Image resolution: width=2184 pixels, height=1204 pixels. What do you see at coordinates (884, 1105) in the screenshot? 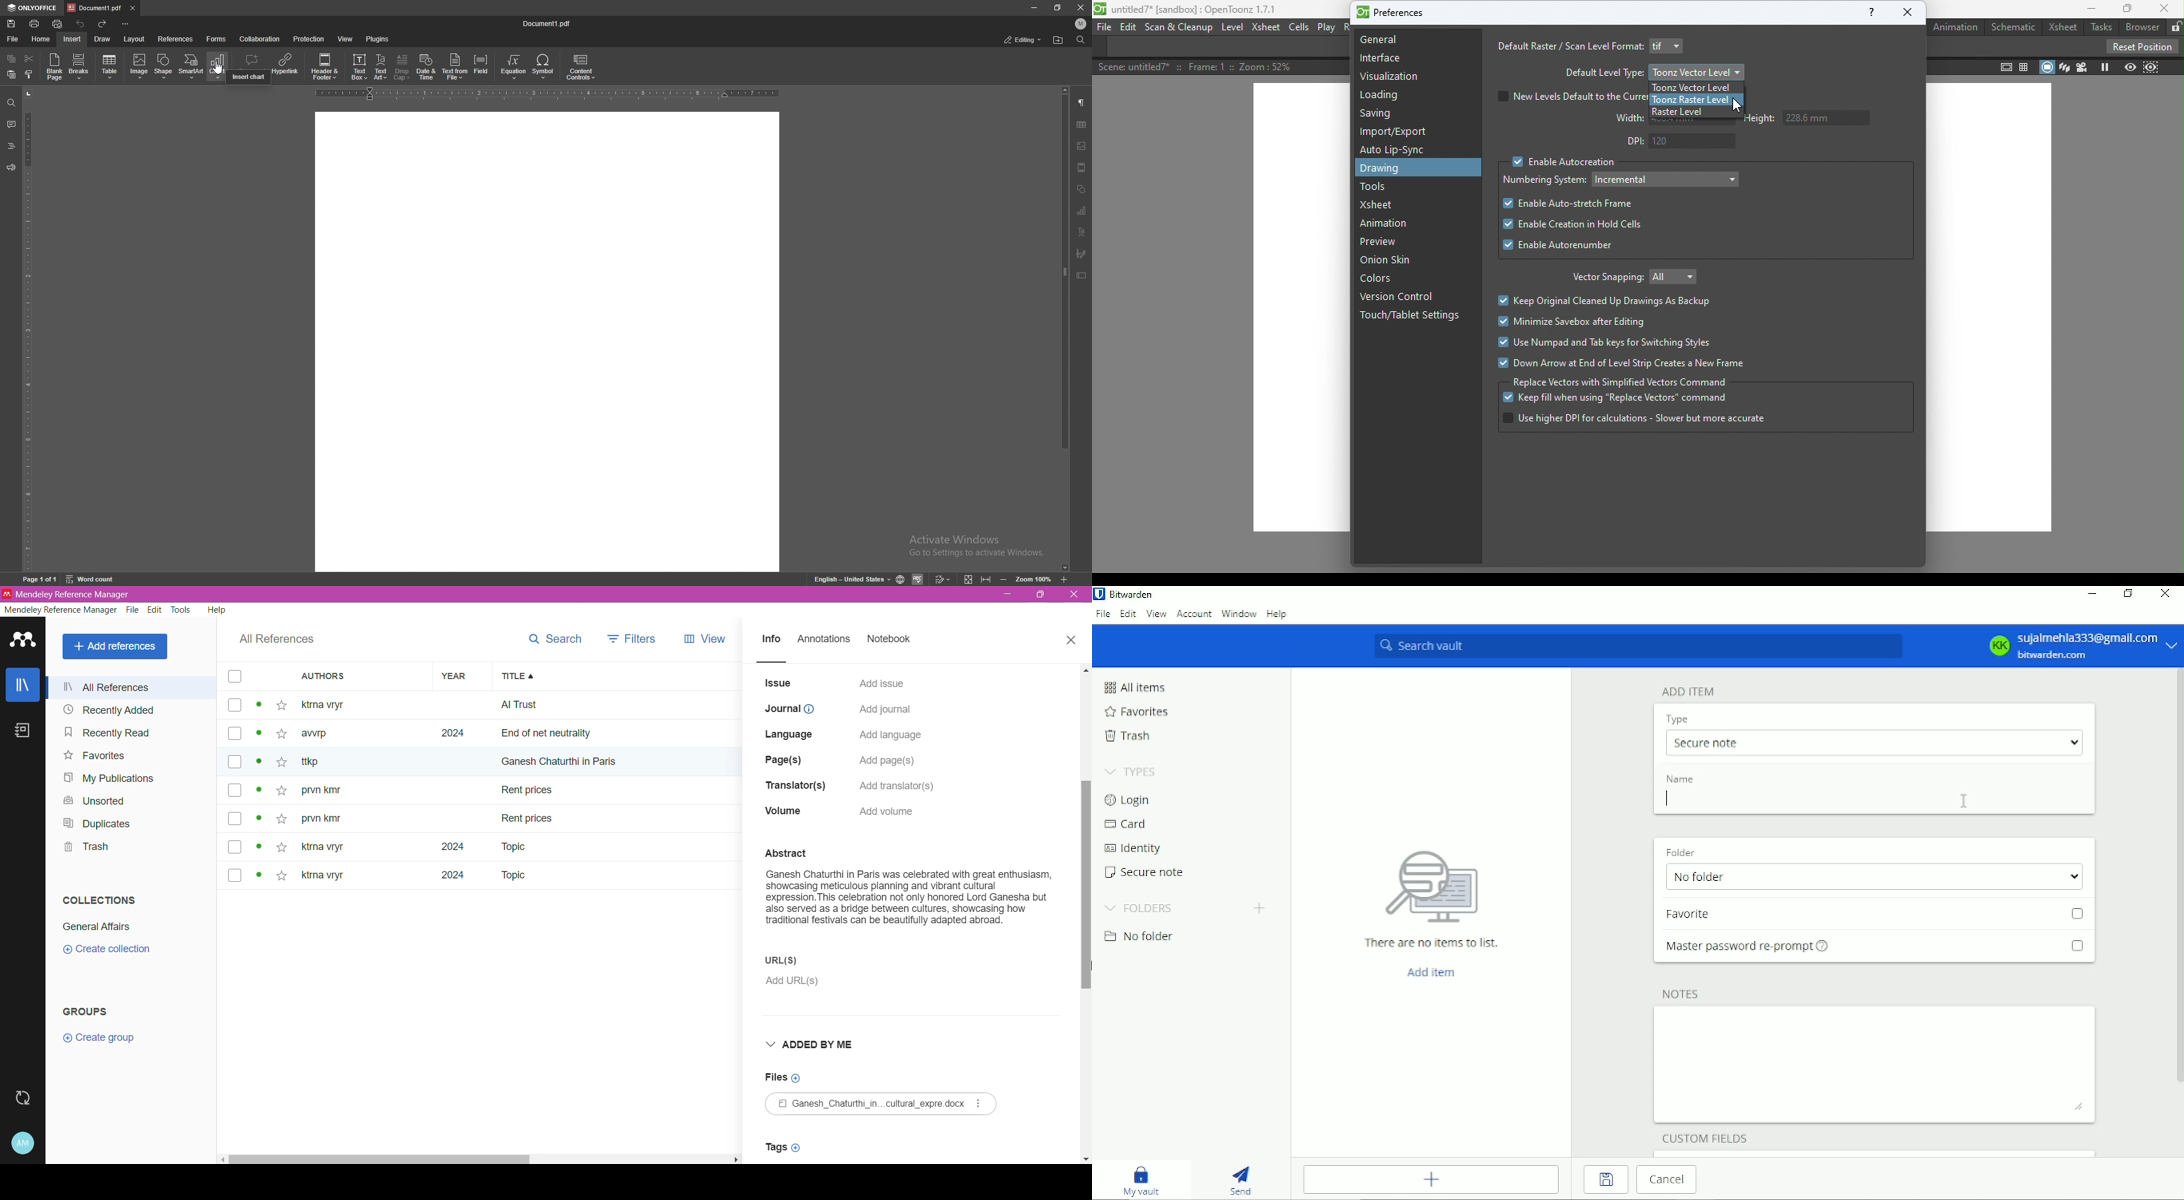
I see `File` at bounding box center [884, 1105].